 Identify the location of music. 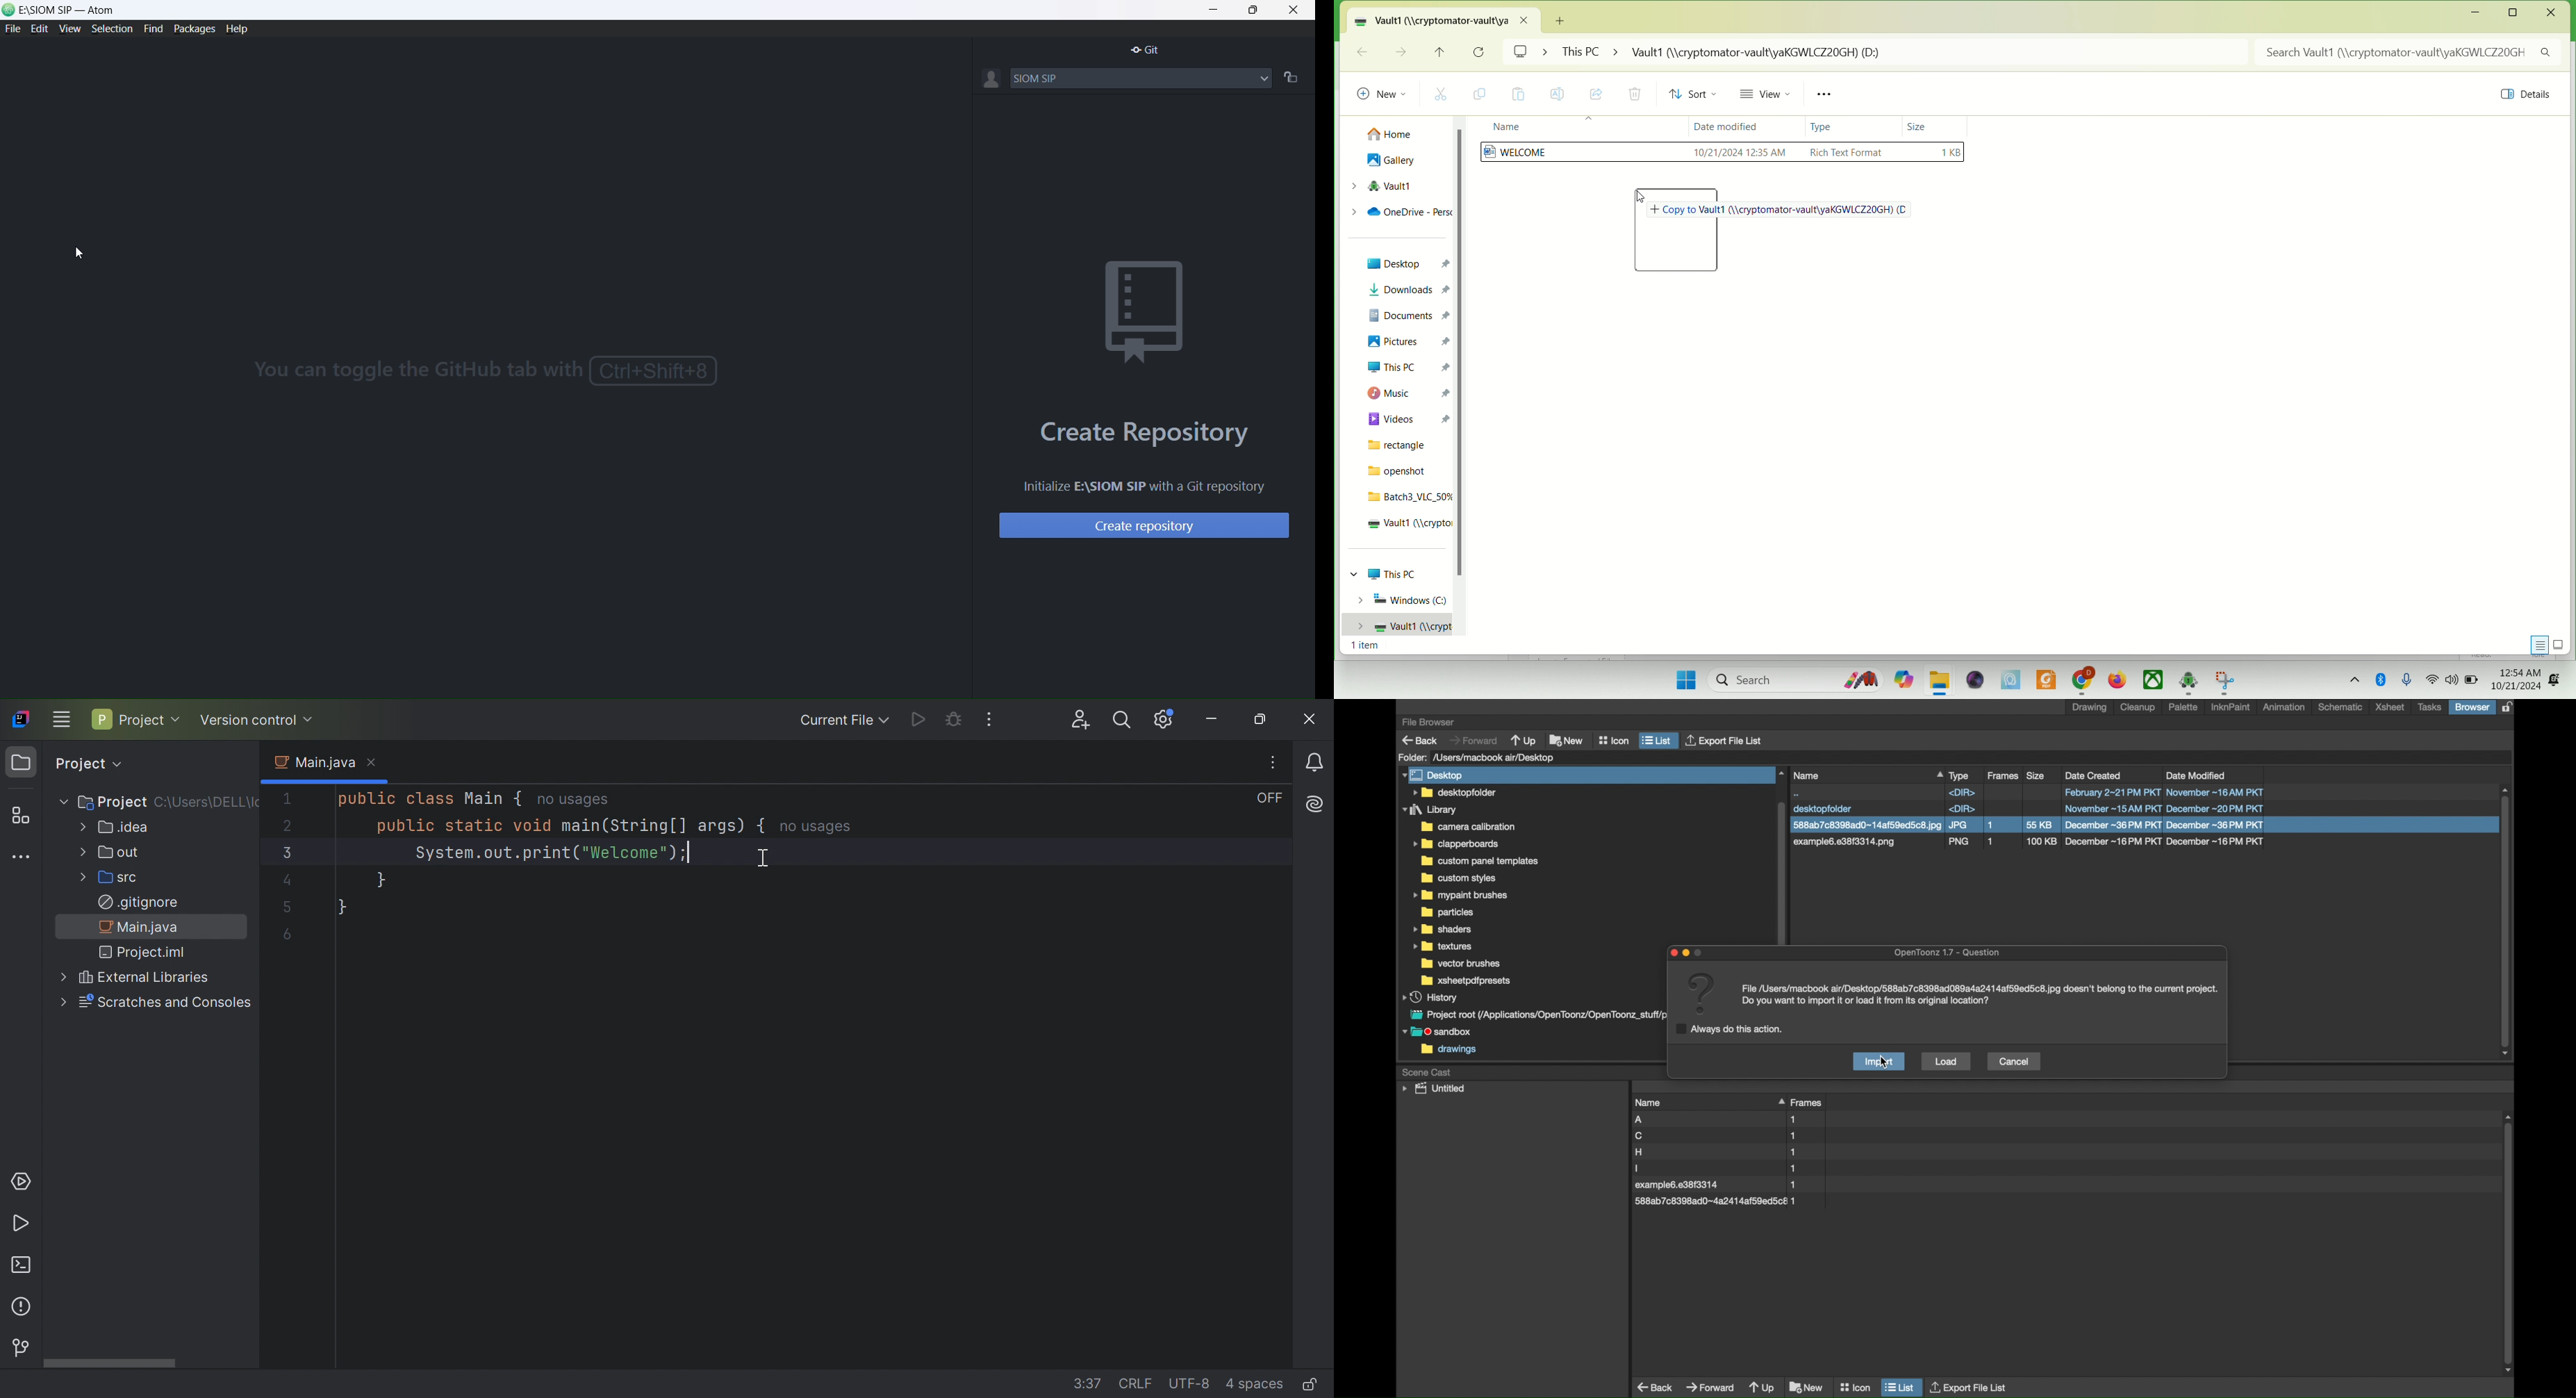
(1406, 393).